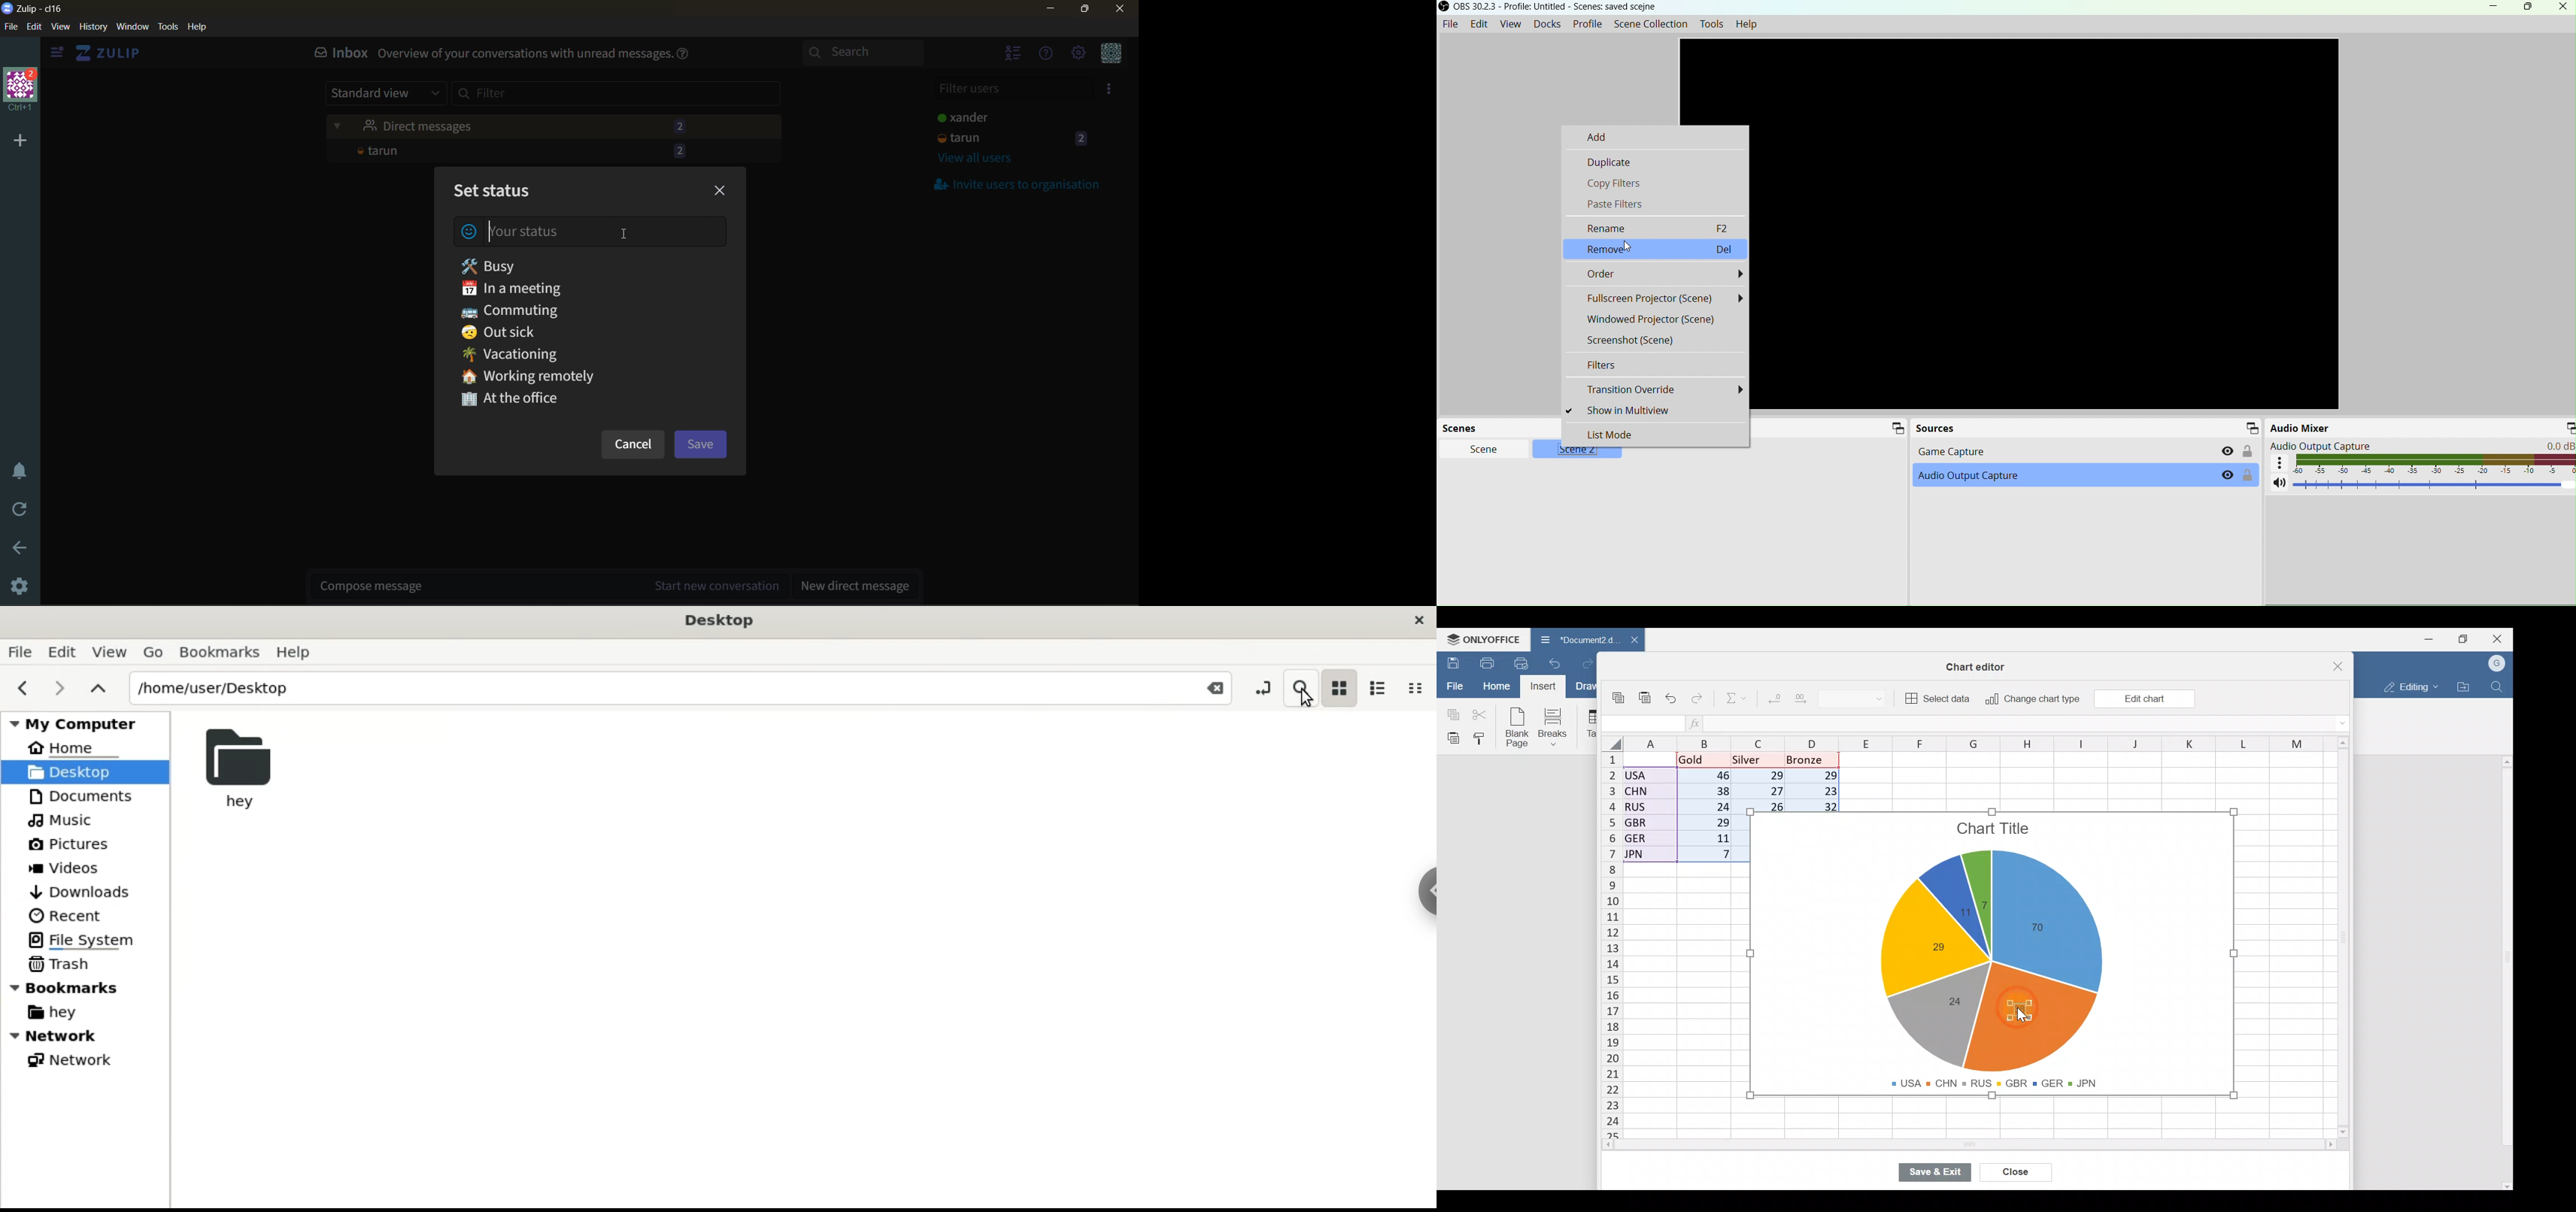 This screenshot has width=2576, height=1232. I want to click on search, so click(868, 53).